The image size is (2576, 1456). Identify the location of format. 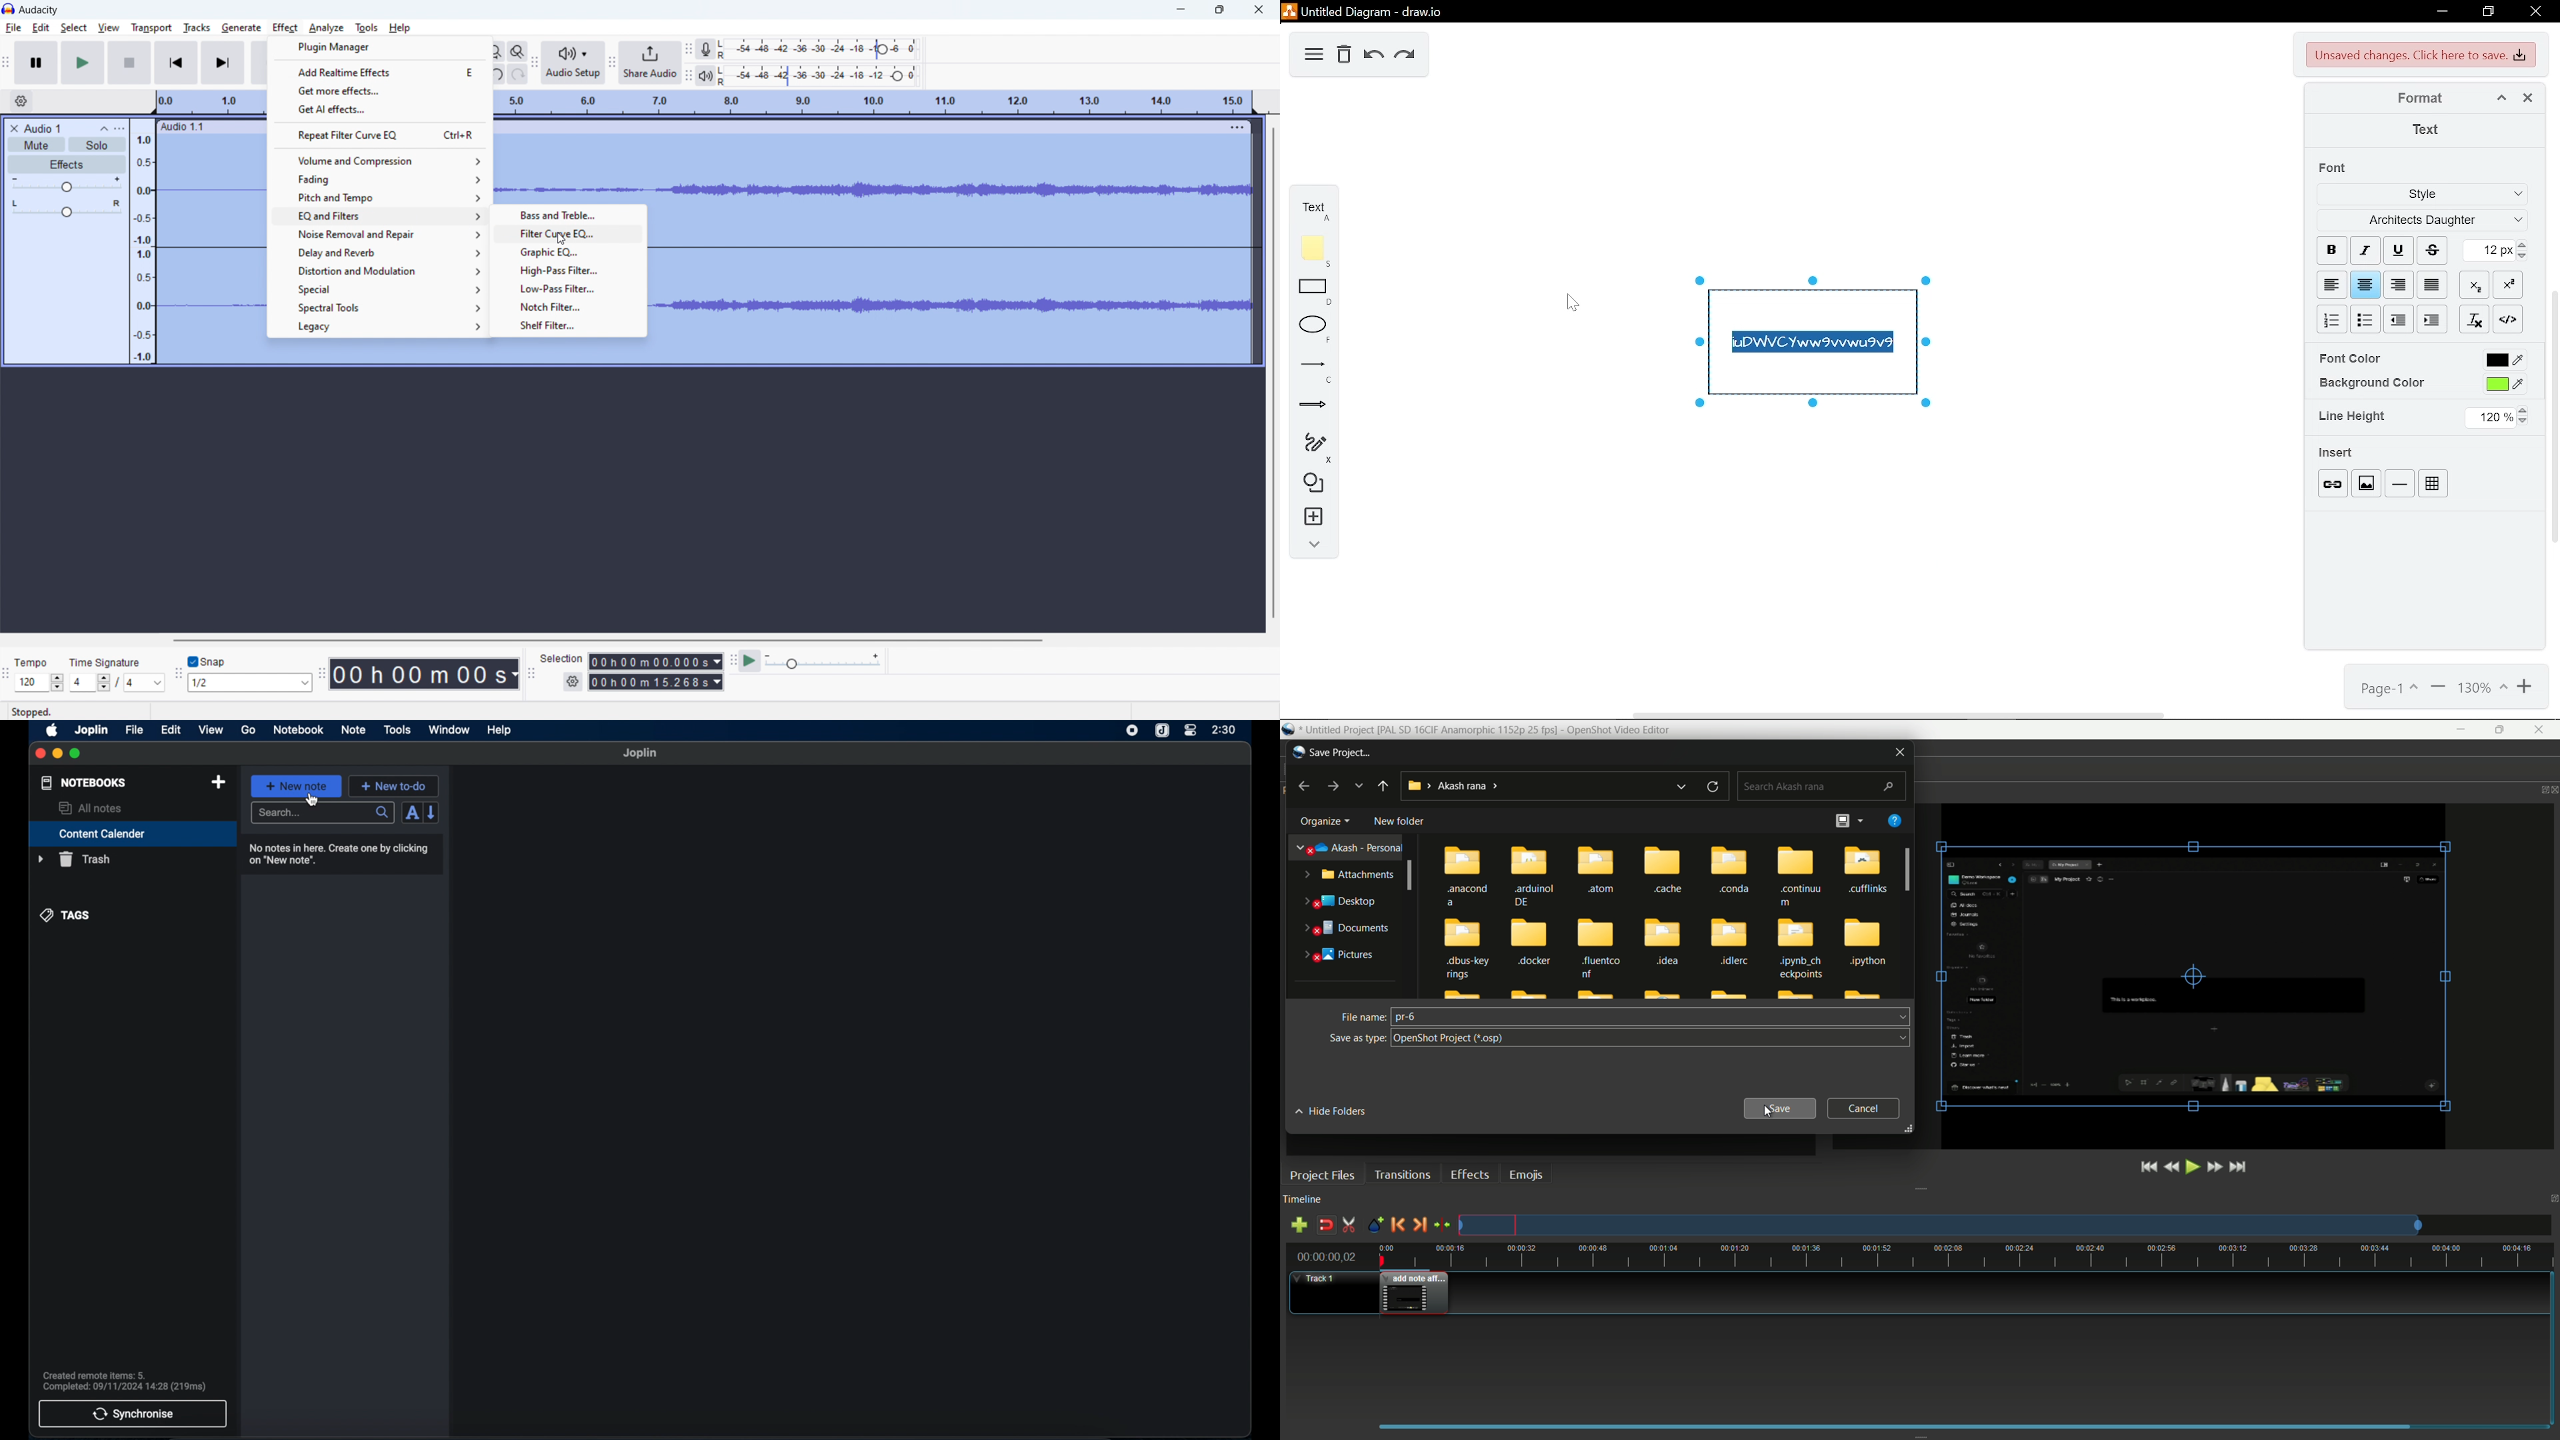
(2413, 98).